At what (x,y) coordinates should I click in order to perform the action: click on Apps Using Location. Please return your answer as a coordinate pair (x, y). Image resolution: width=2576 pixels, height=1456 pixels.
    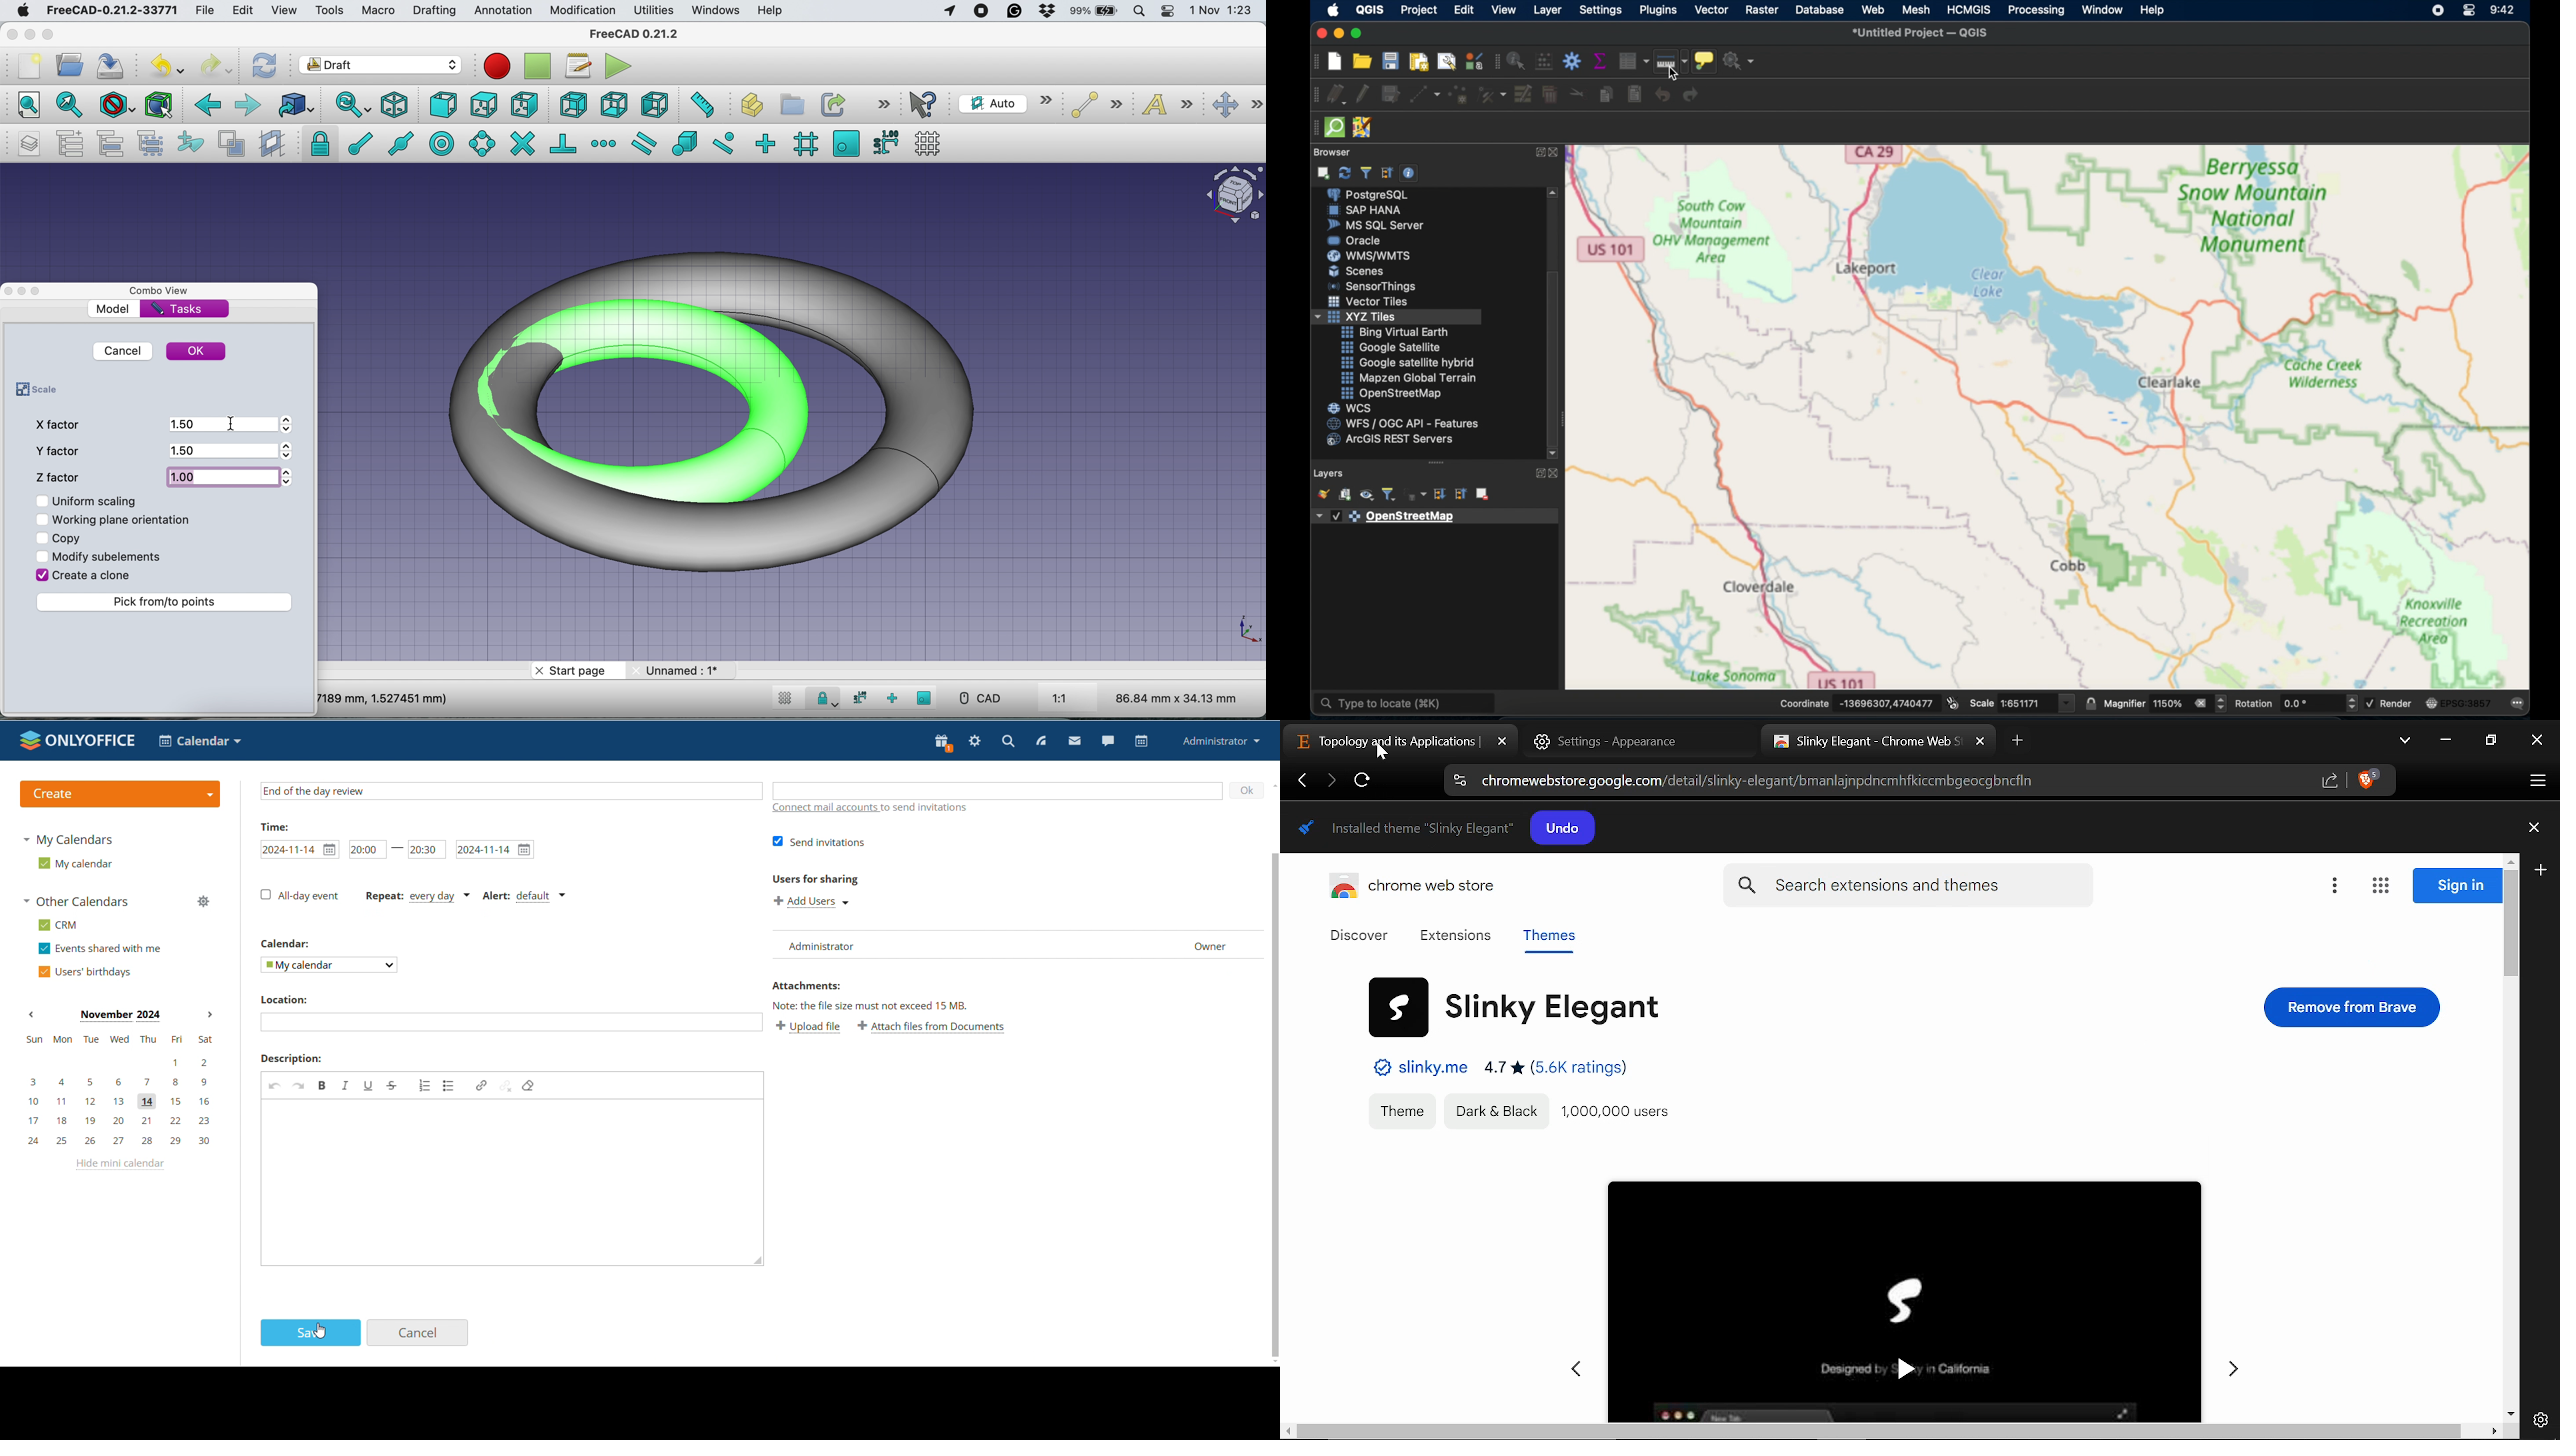
    Looking at the image, I should click on (950, 12).